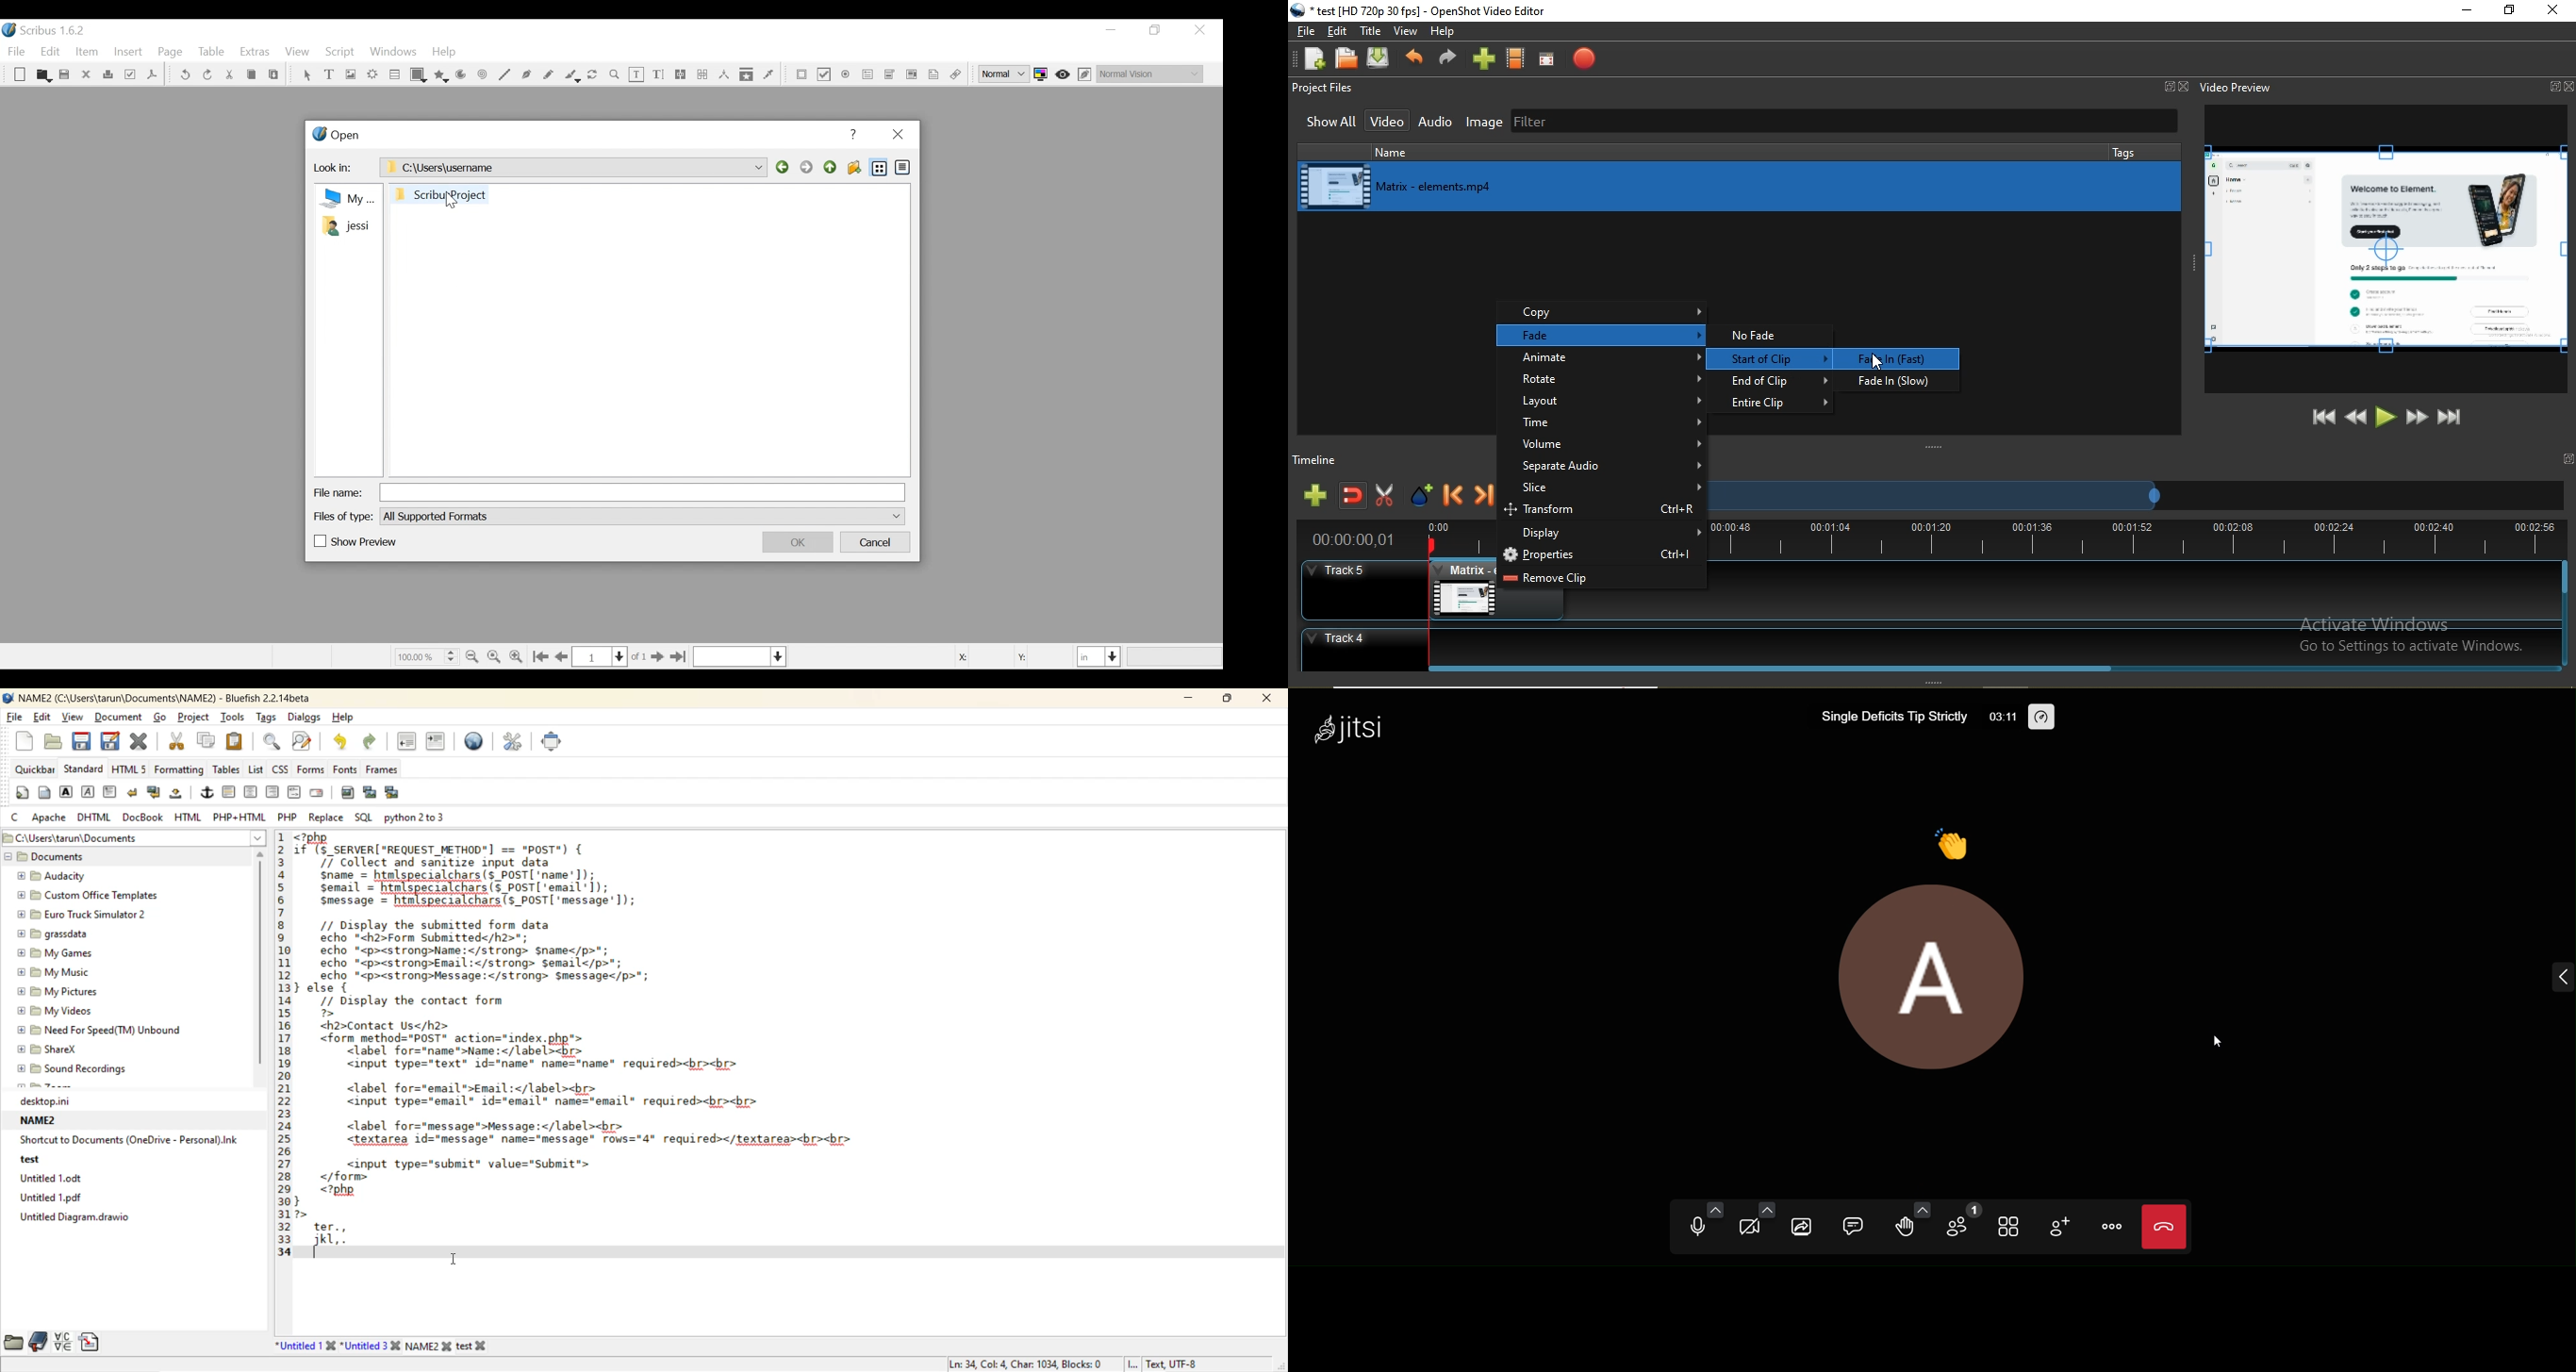  I want to click on Parent Directory, so click(832, 167).